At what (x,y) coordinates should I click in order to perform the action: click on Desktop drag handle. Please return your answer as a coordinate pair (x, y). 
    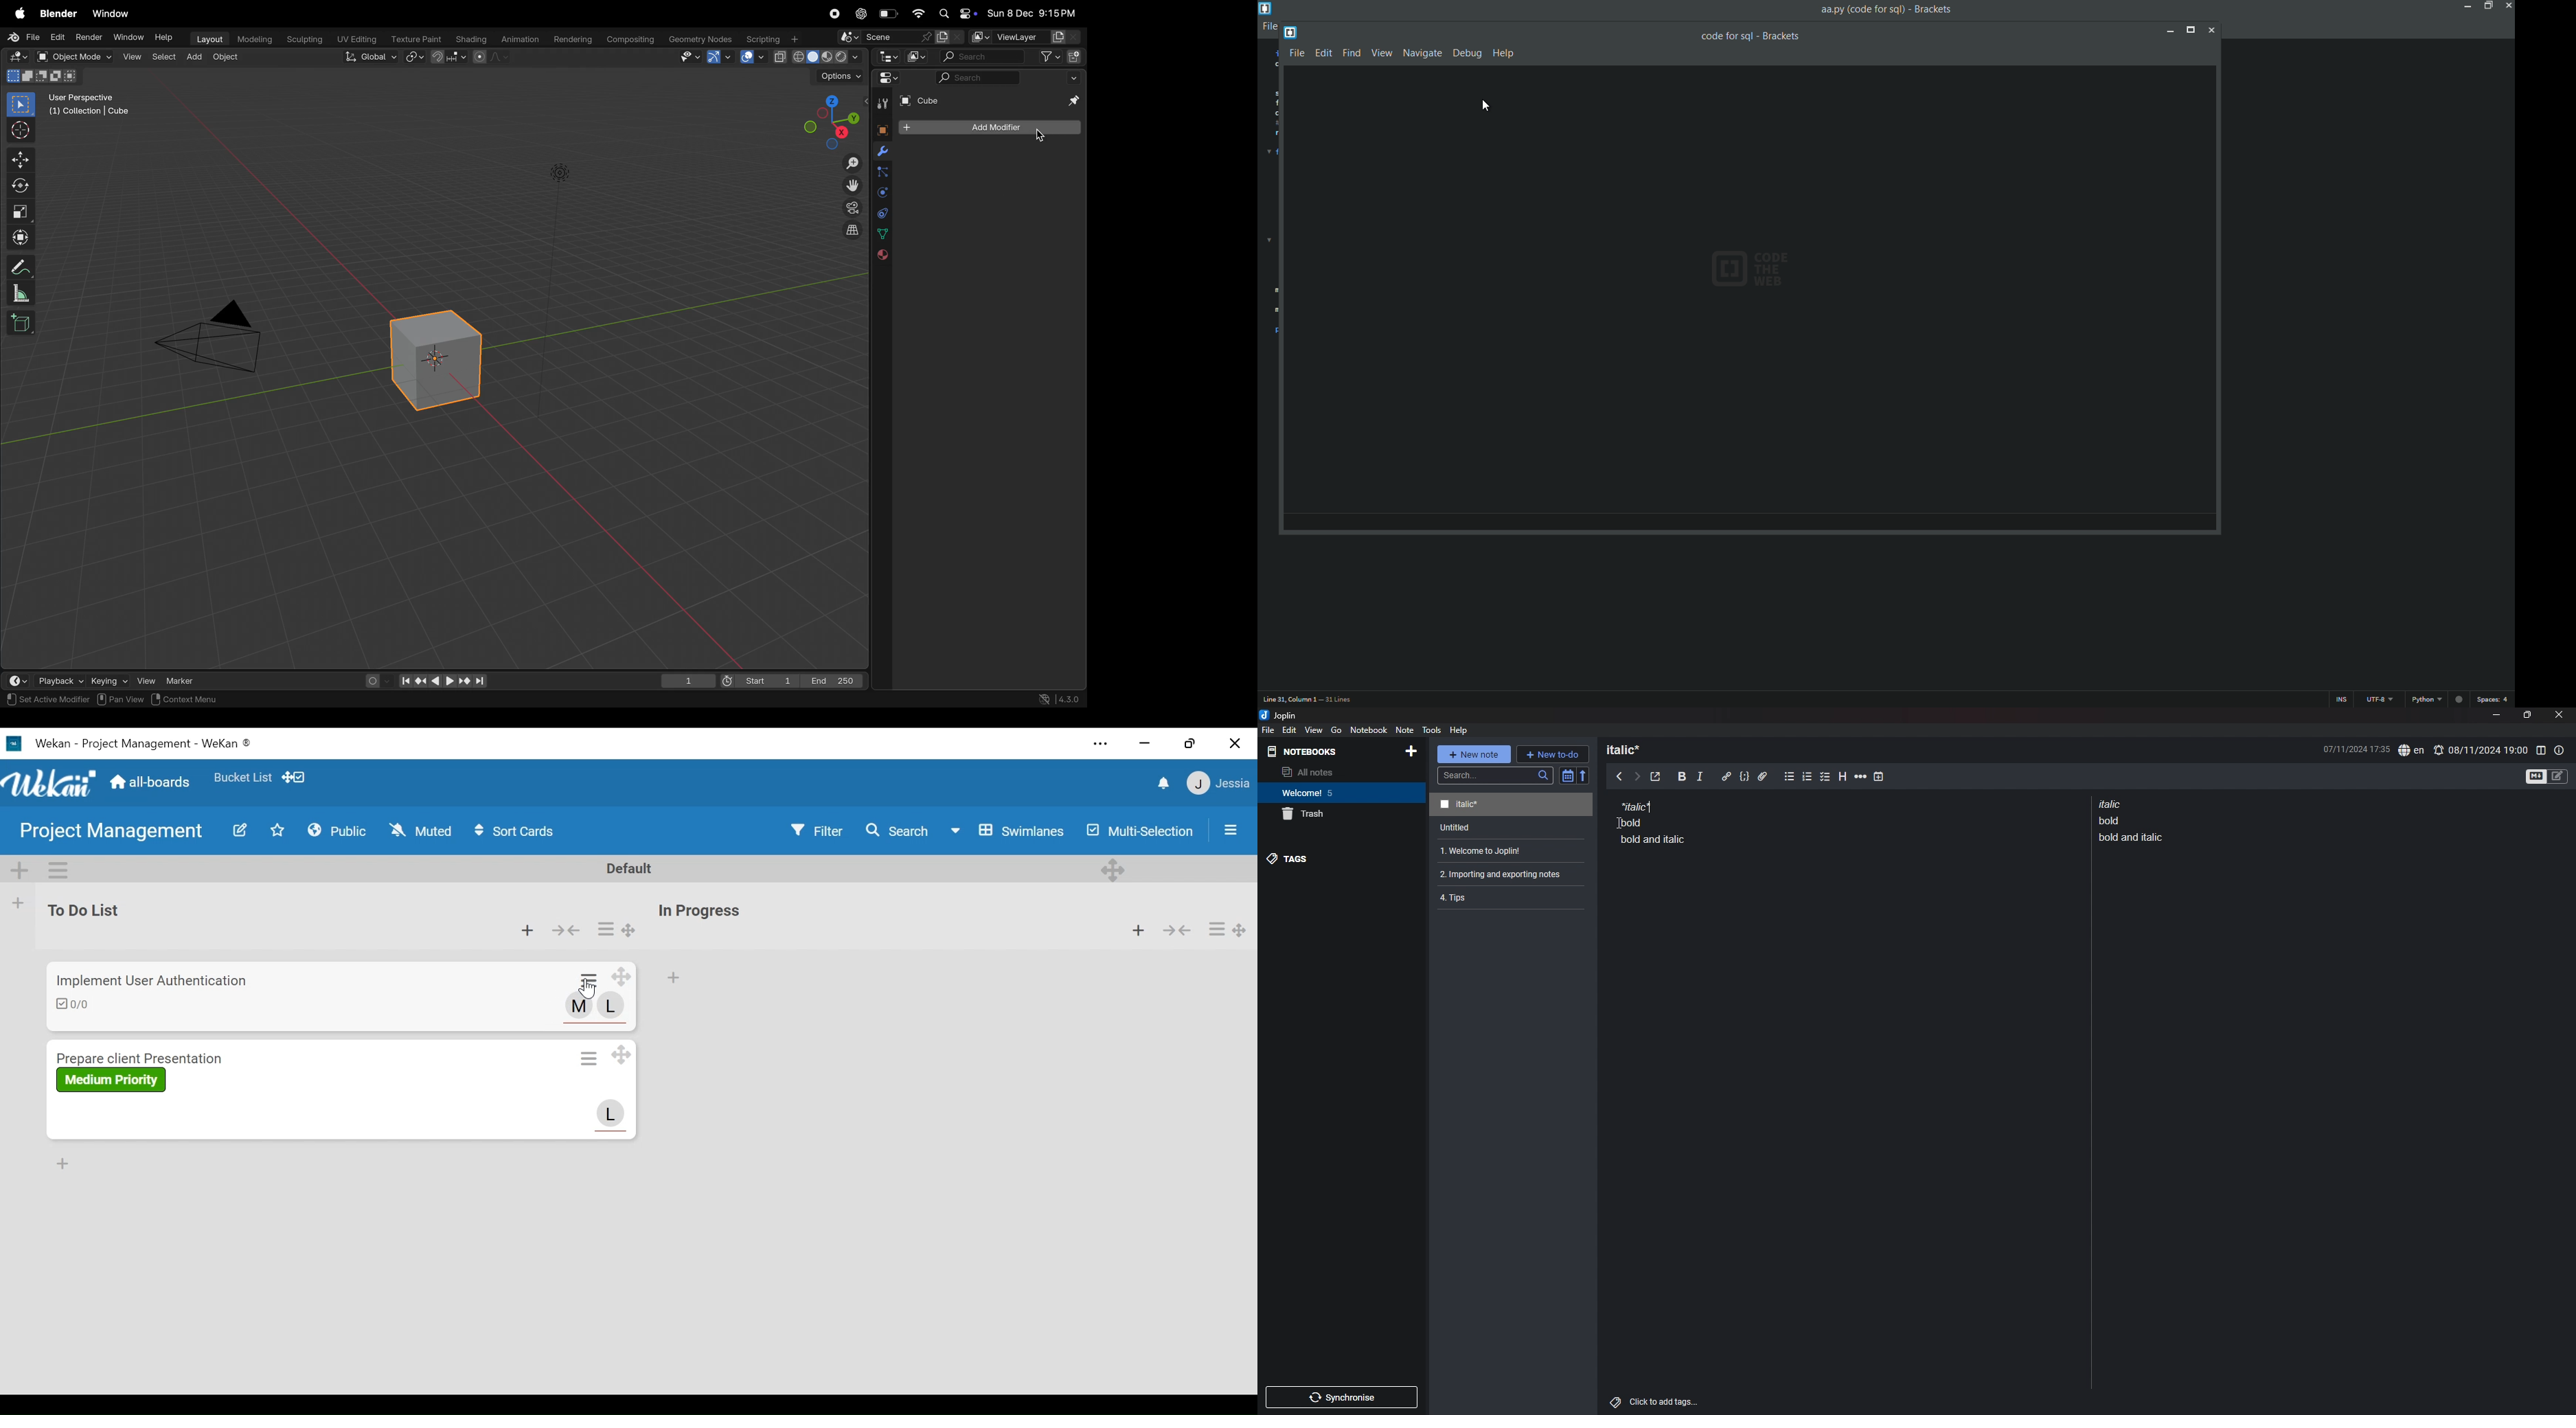
    Looking at the image, I should click on (629, 932).